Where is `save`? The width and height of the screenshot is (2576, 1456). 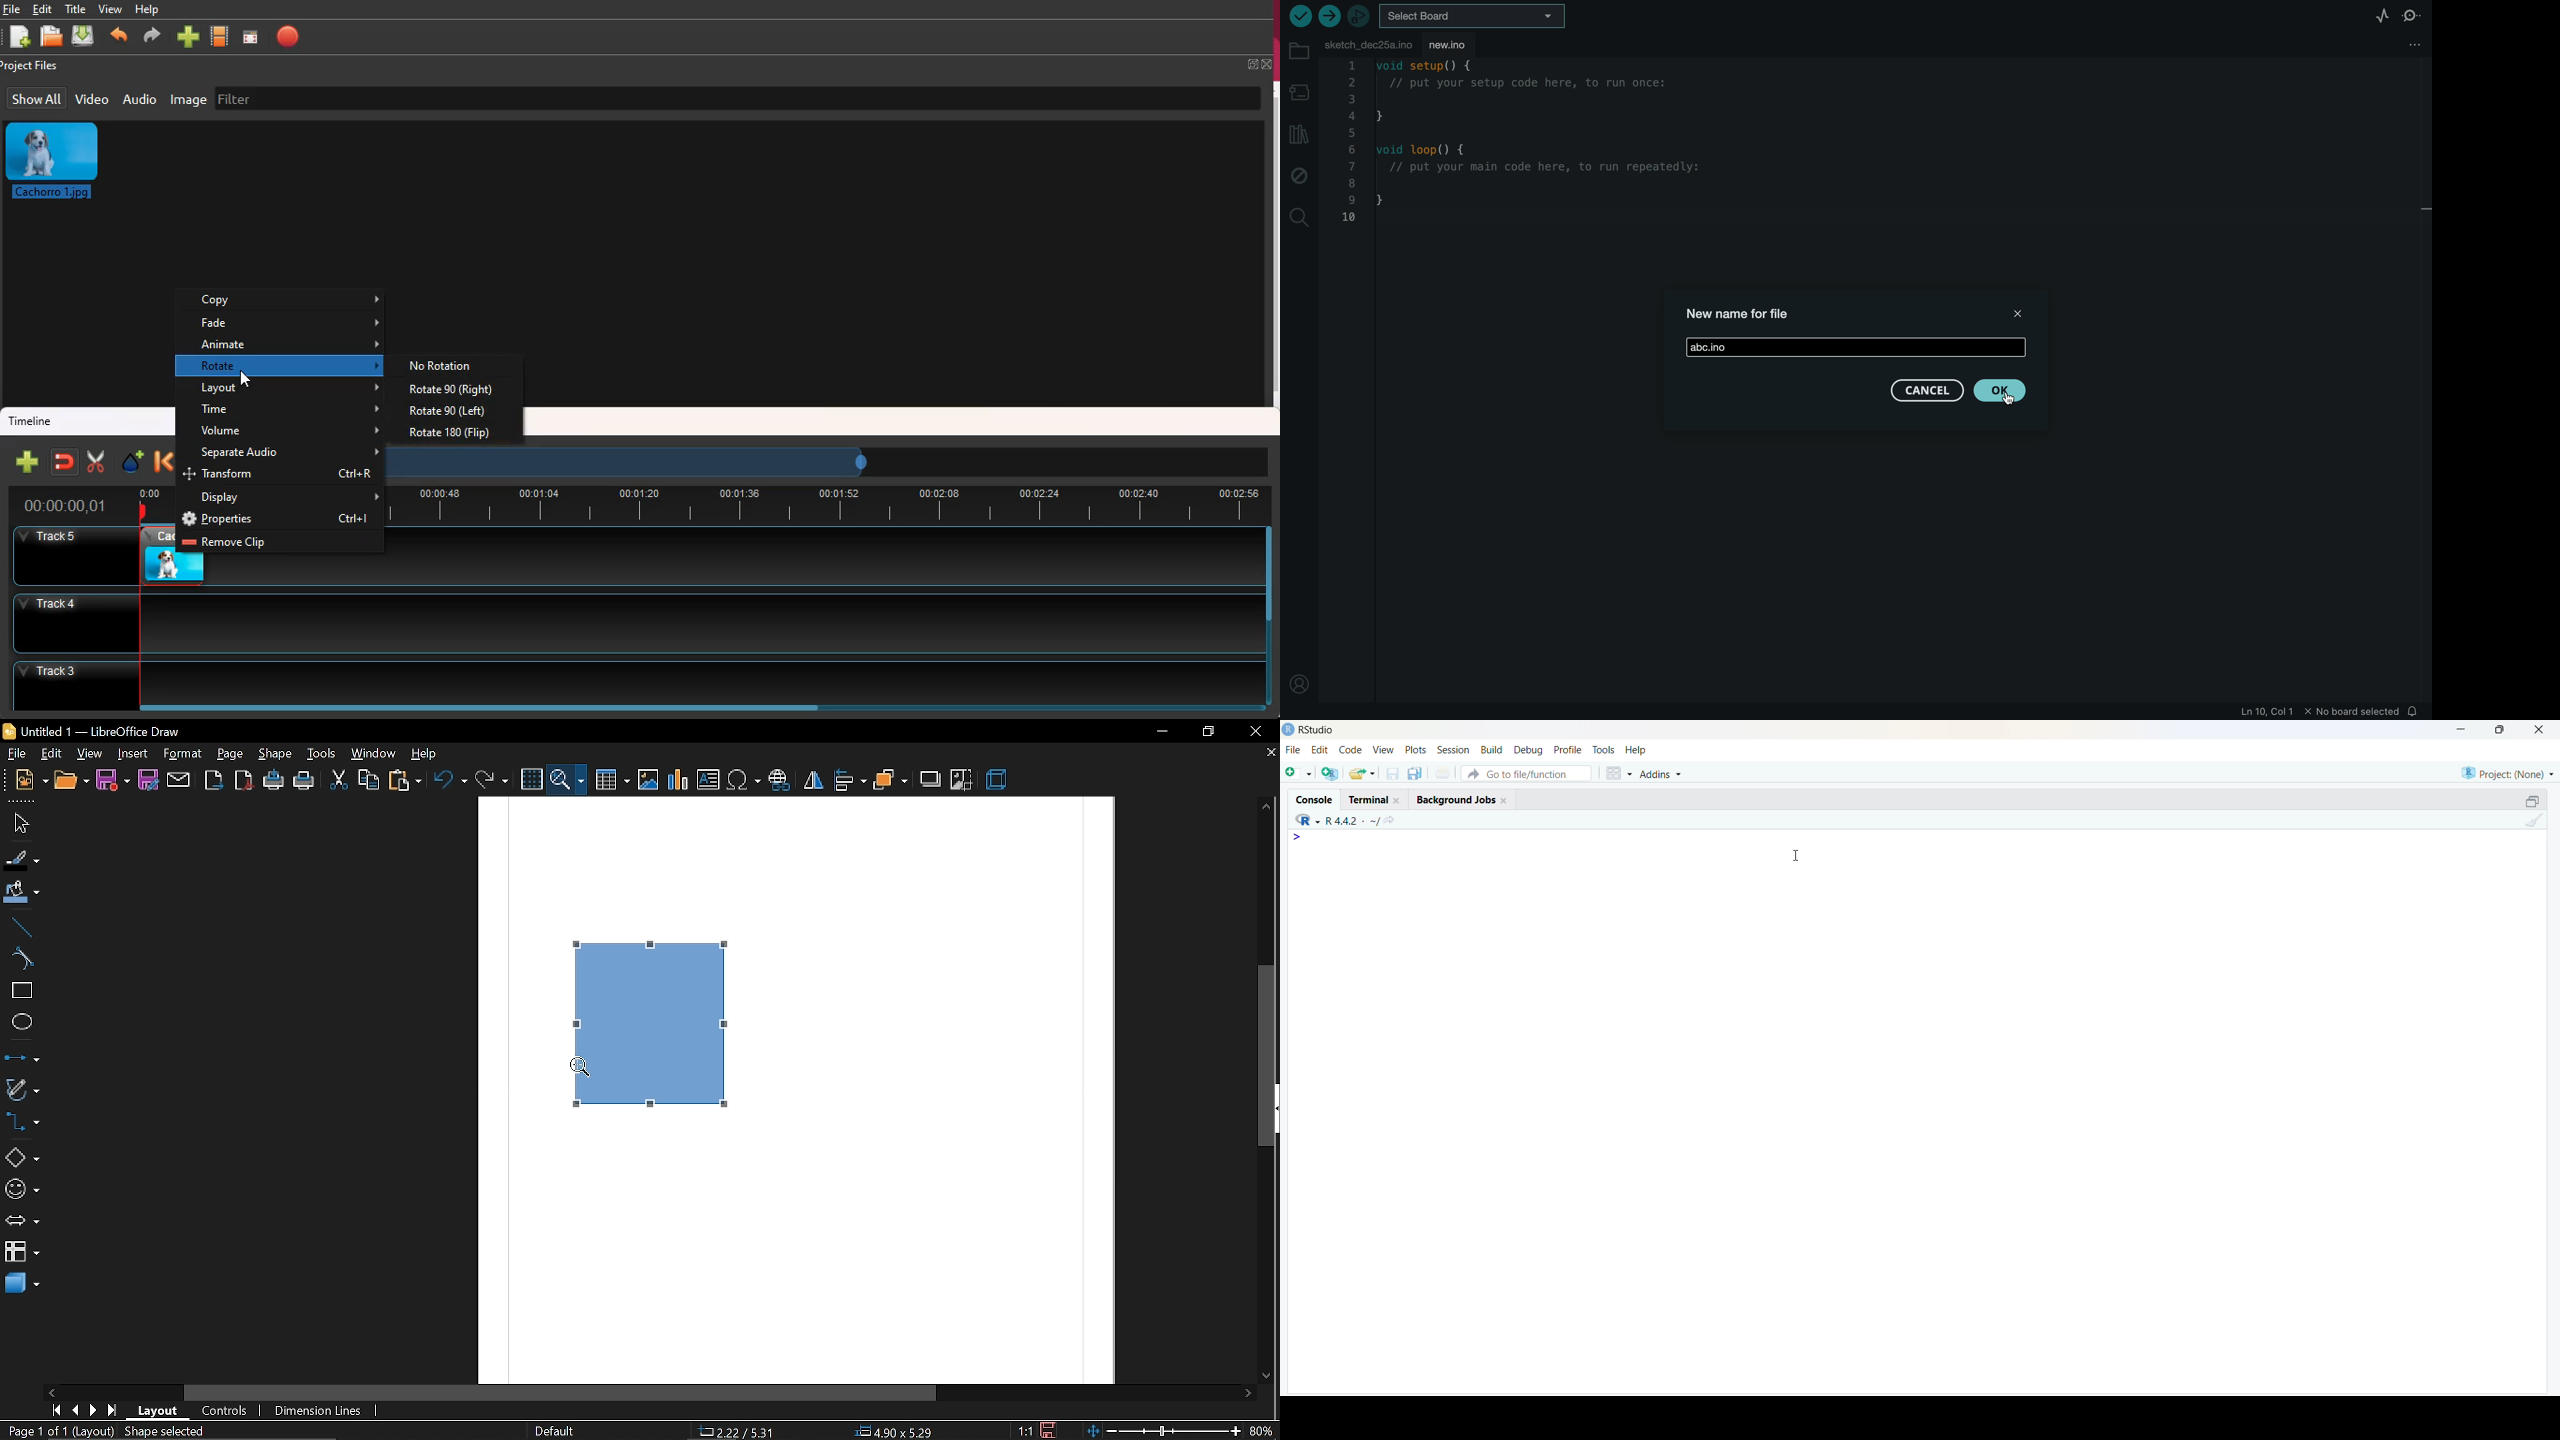
save is located at coordinates (112, 779).